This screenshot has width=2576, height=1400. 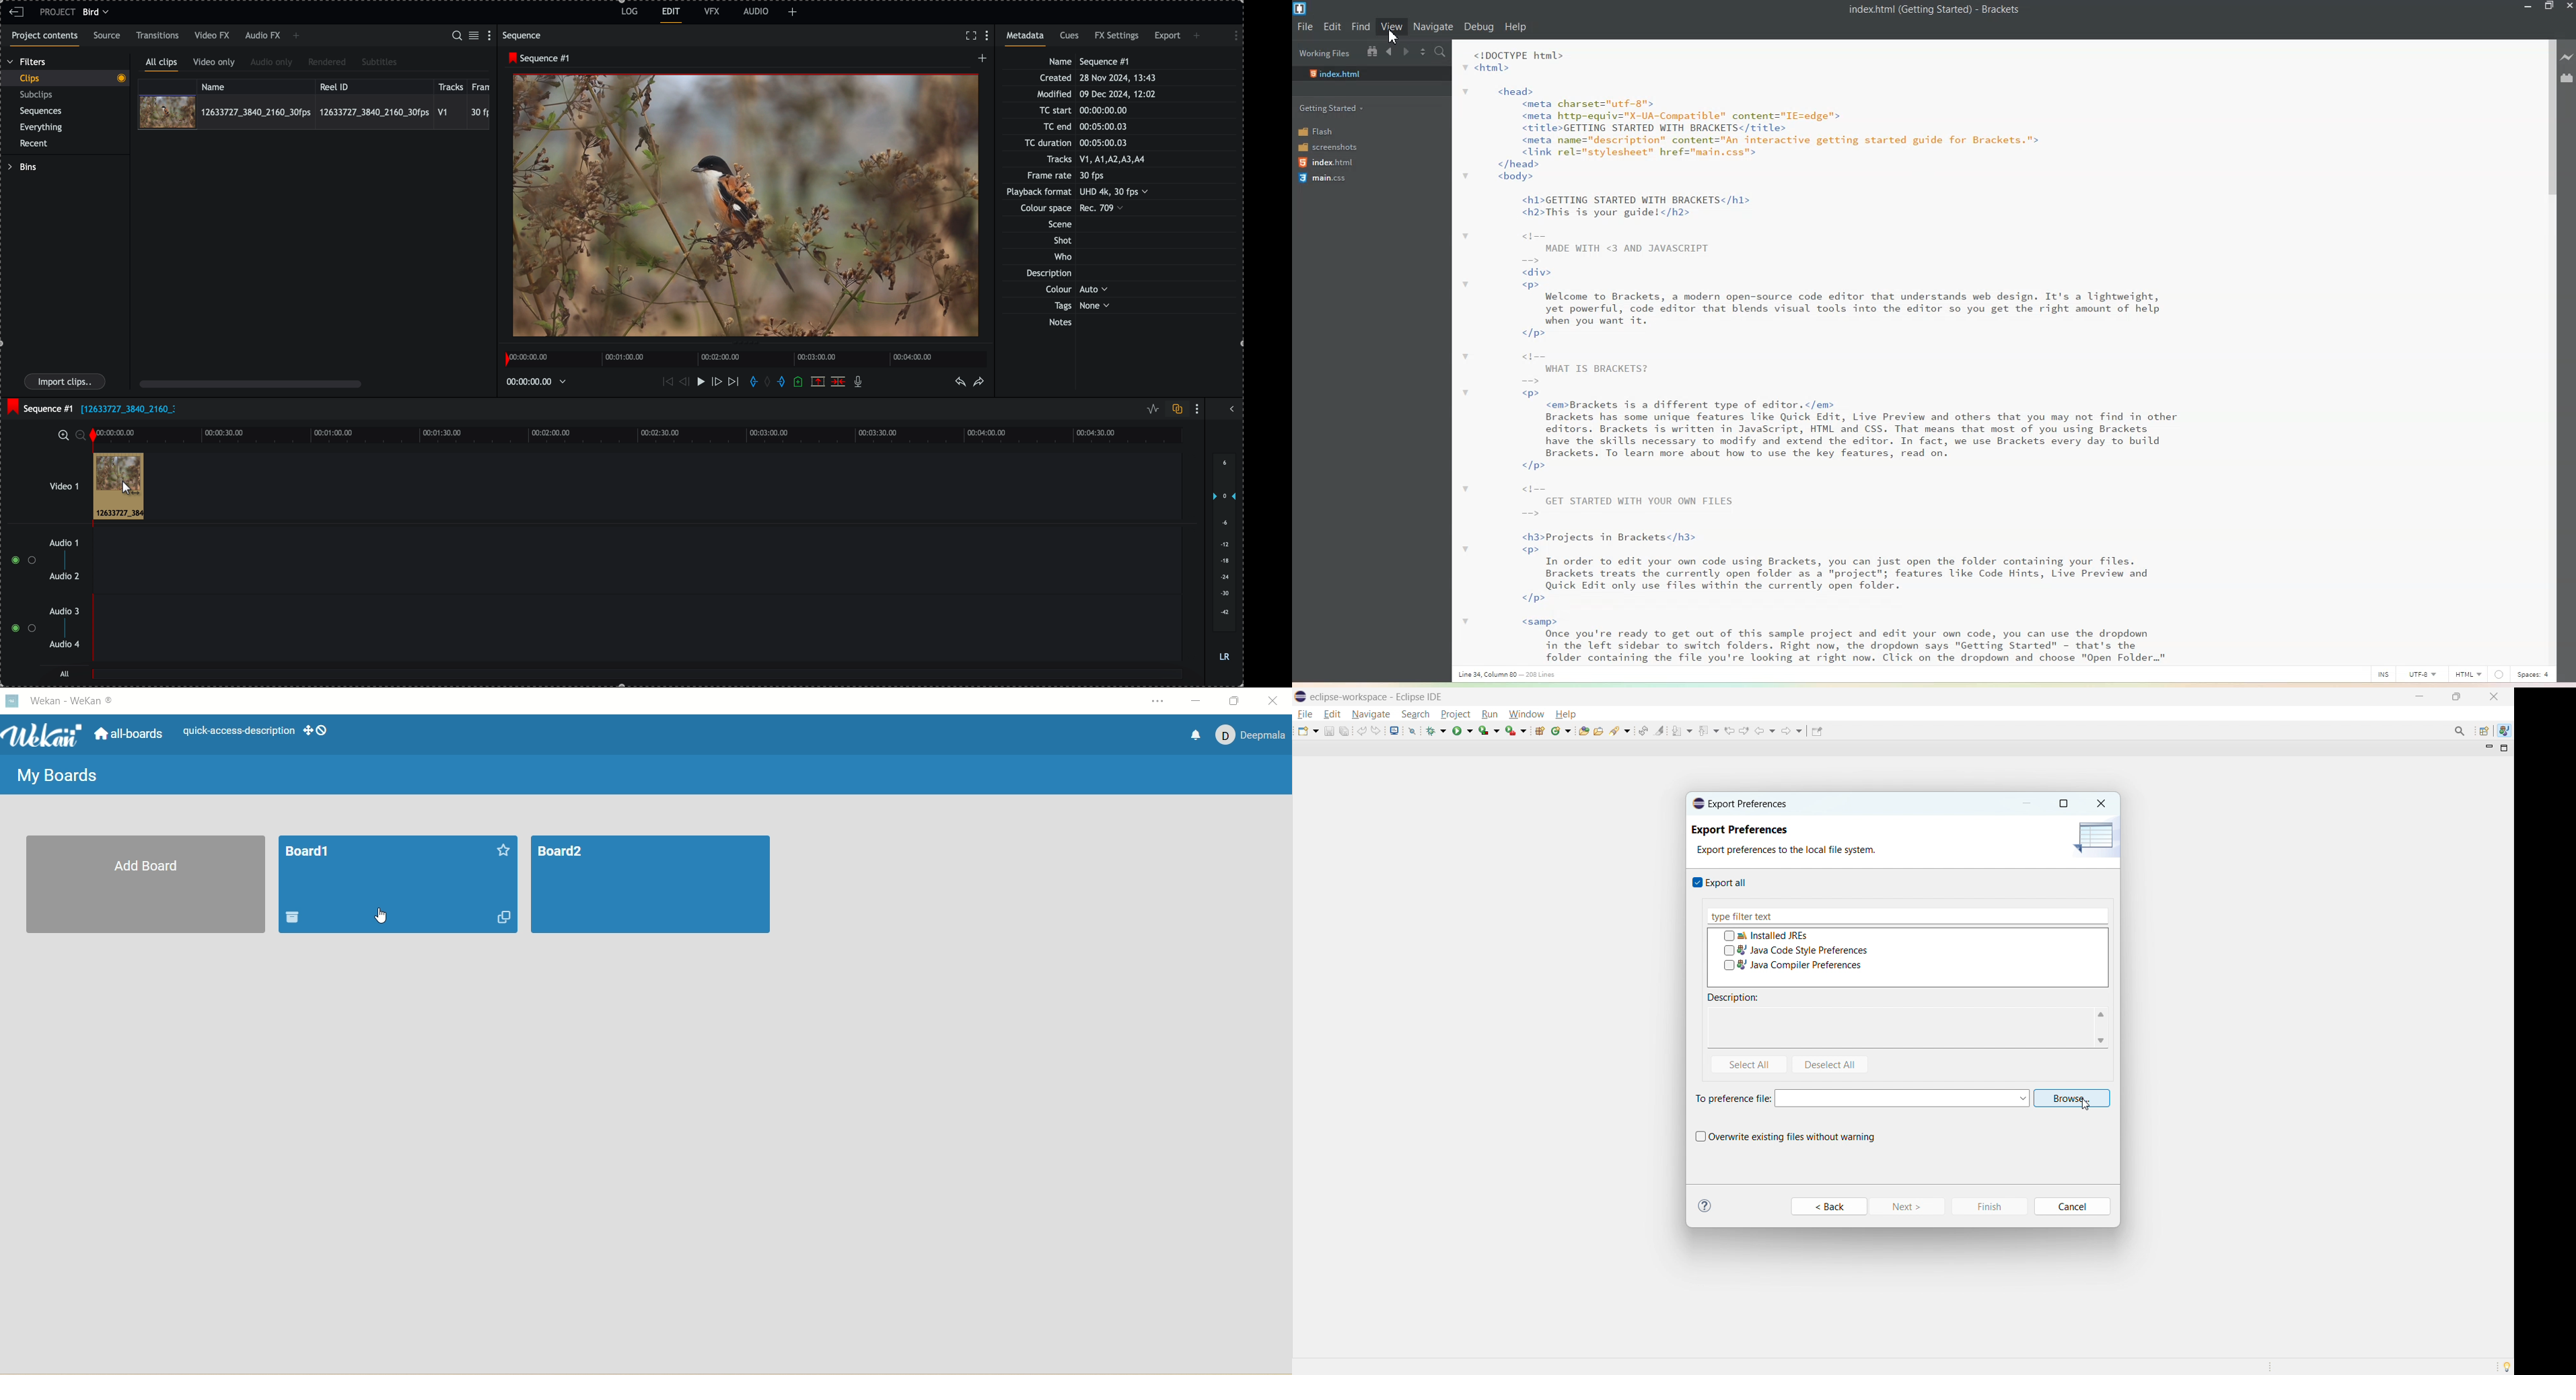 What do you see at coordinates (1412, 730) in the screenshot?
I see `skip all breakpoints` at bounding box center [1412, 730].